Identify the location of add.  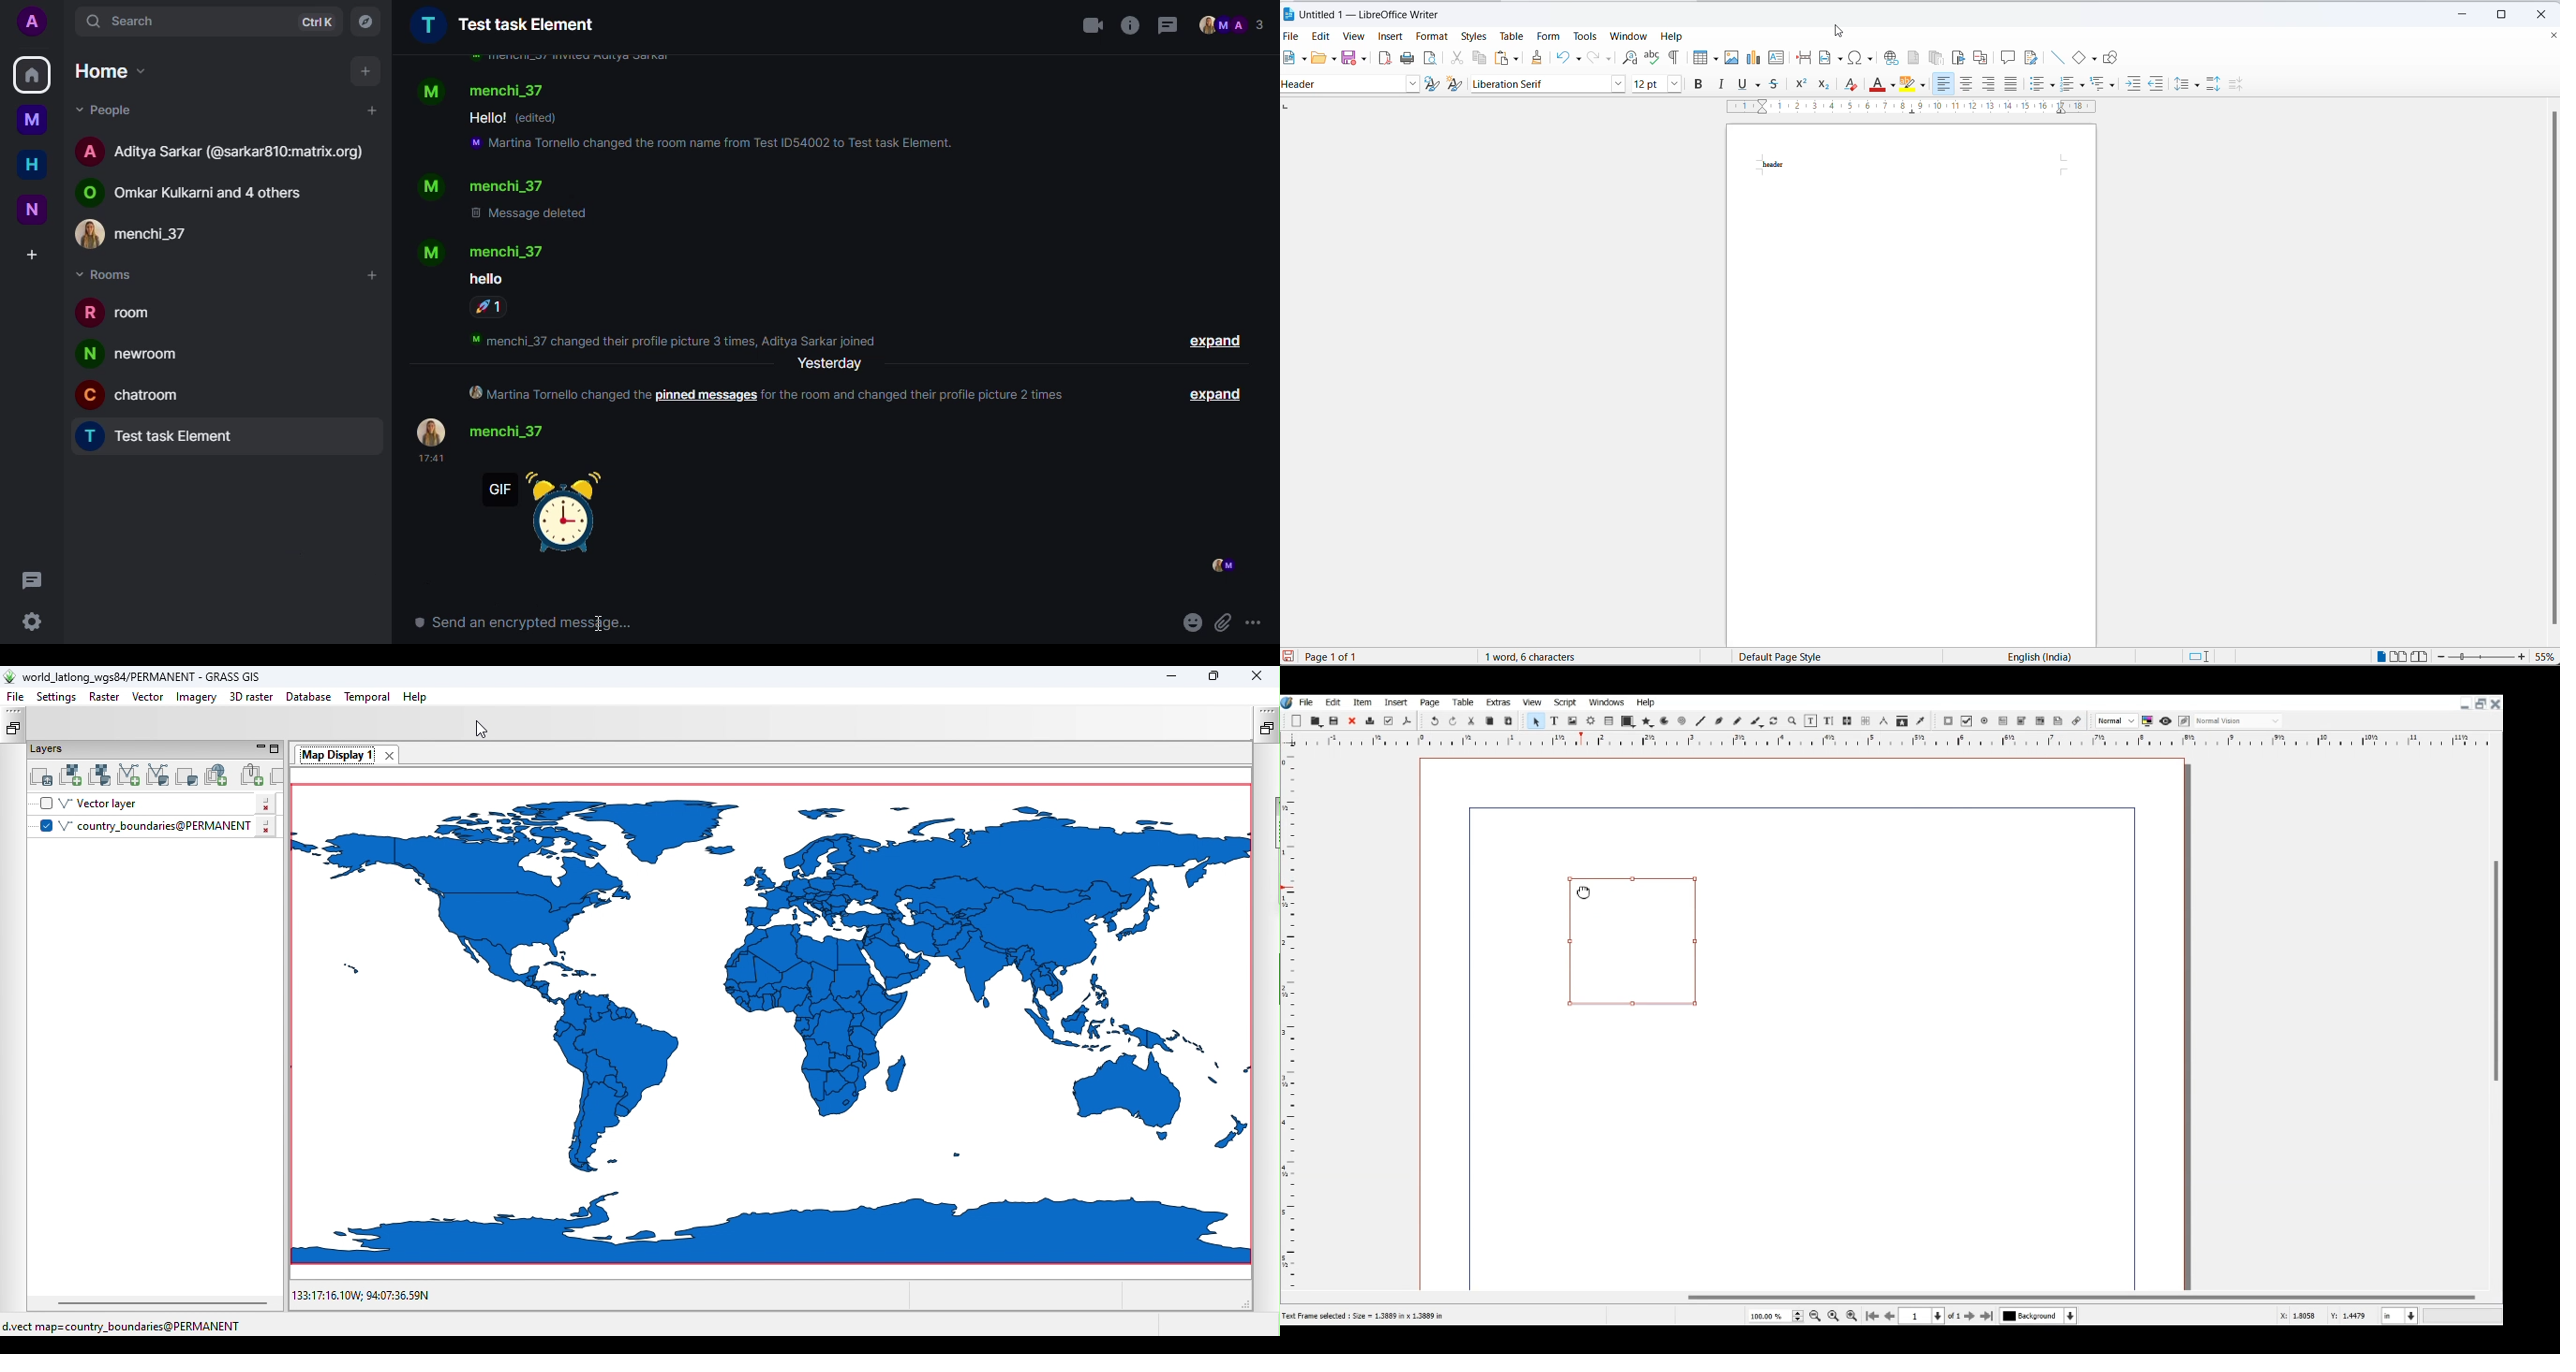
(366, 71).